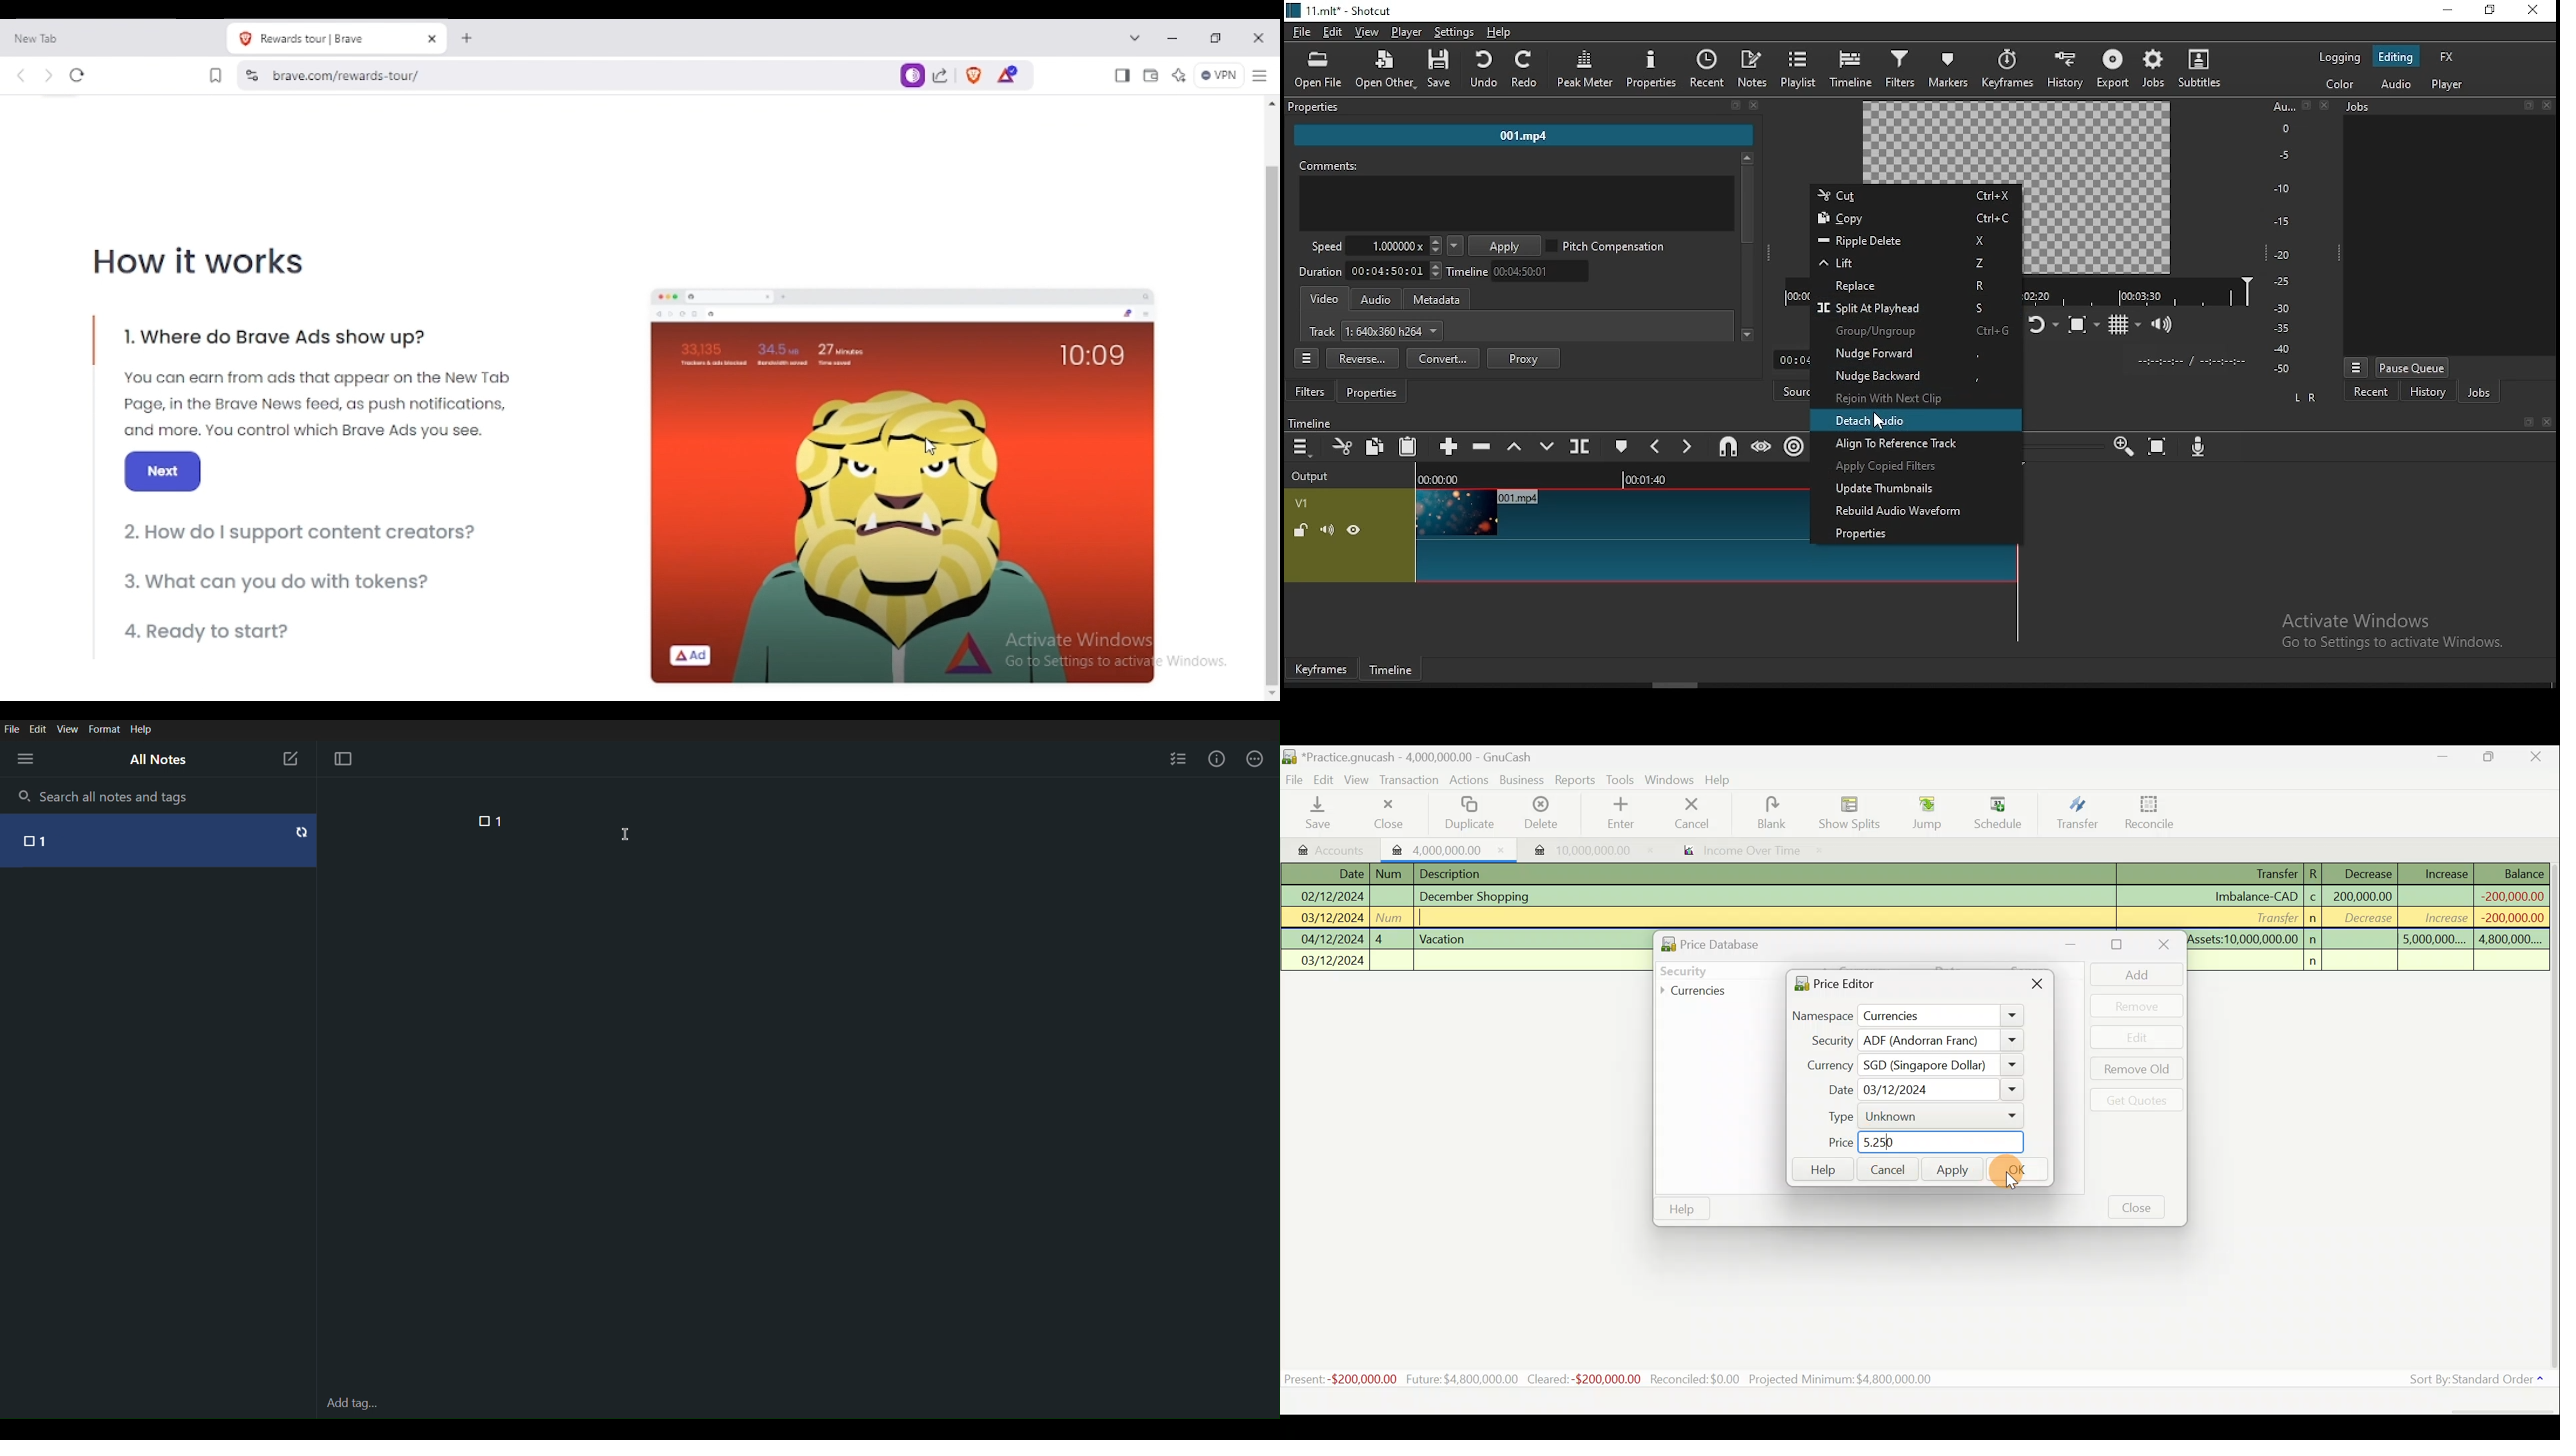  What do you see at coordinates (1902, 68) in the screenshot?
I see `filters` at bounding box center [1902, 68].